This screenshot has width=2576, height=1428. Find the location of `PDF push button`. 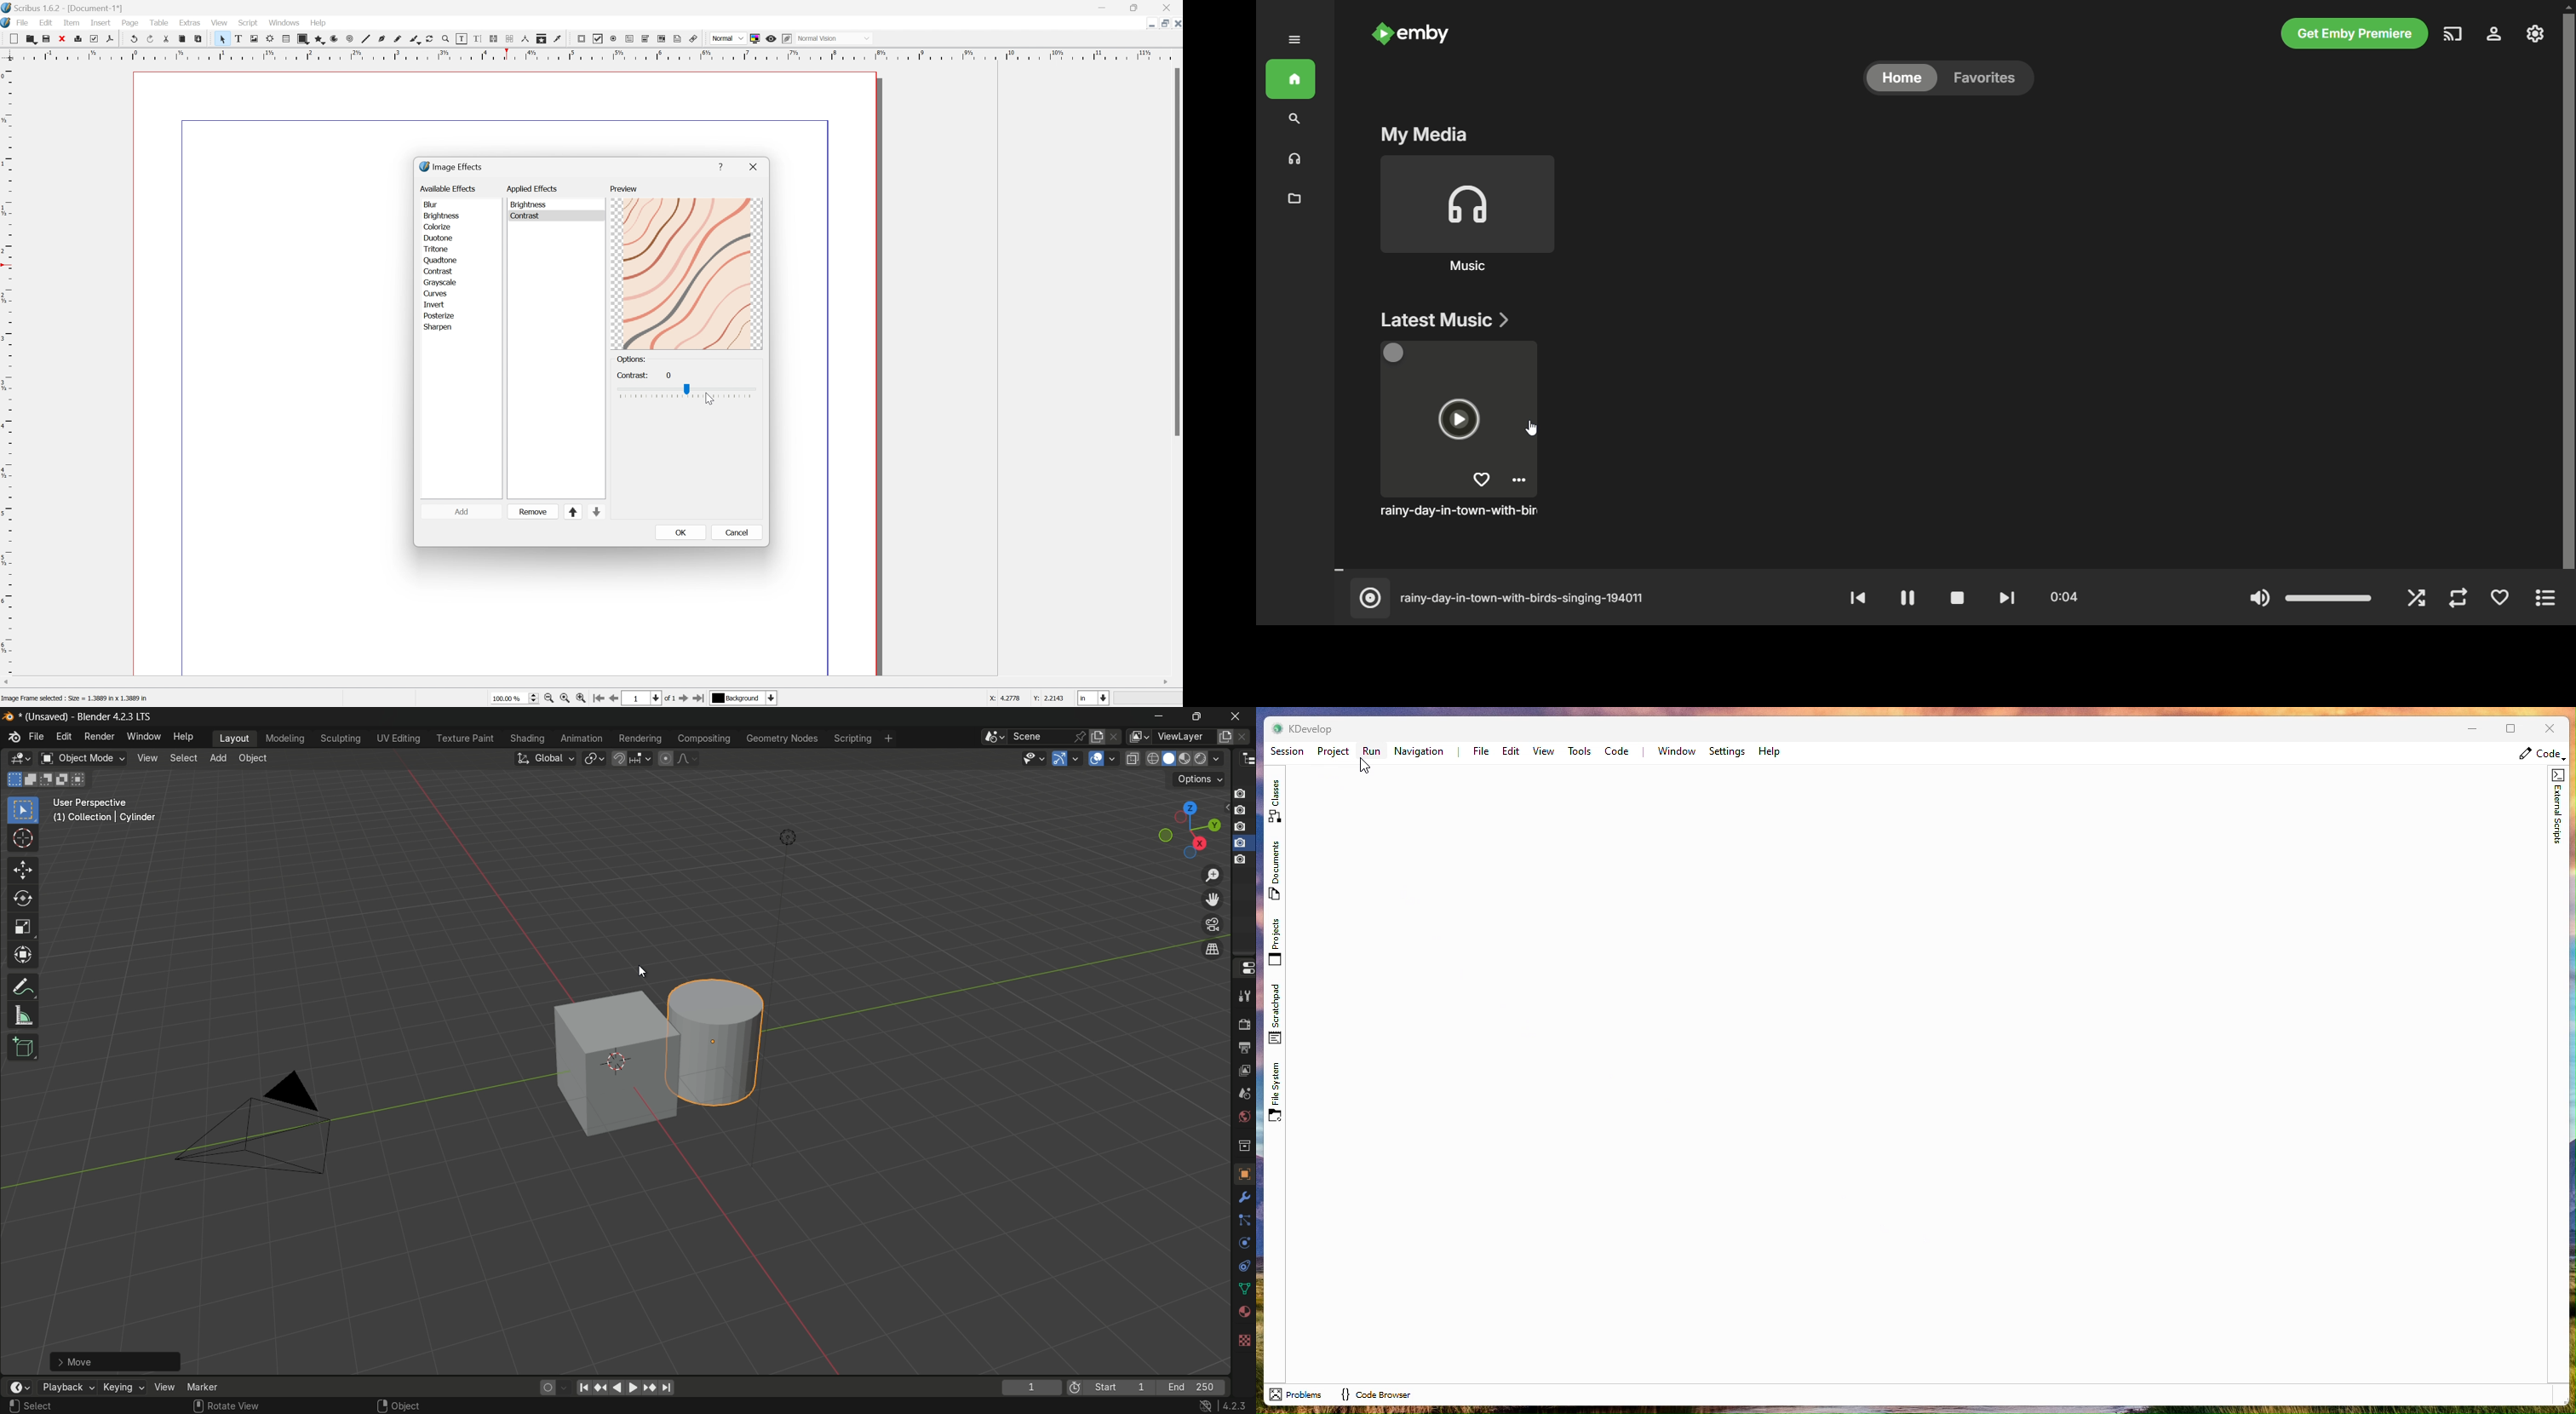

PDF push button is located at coordinates (583, 39).